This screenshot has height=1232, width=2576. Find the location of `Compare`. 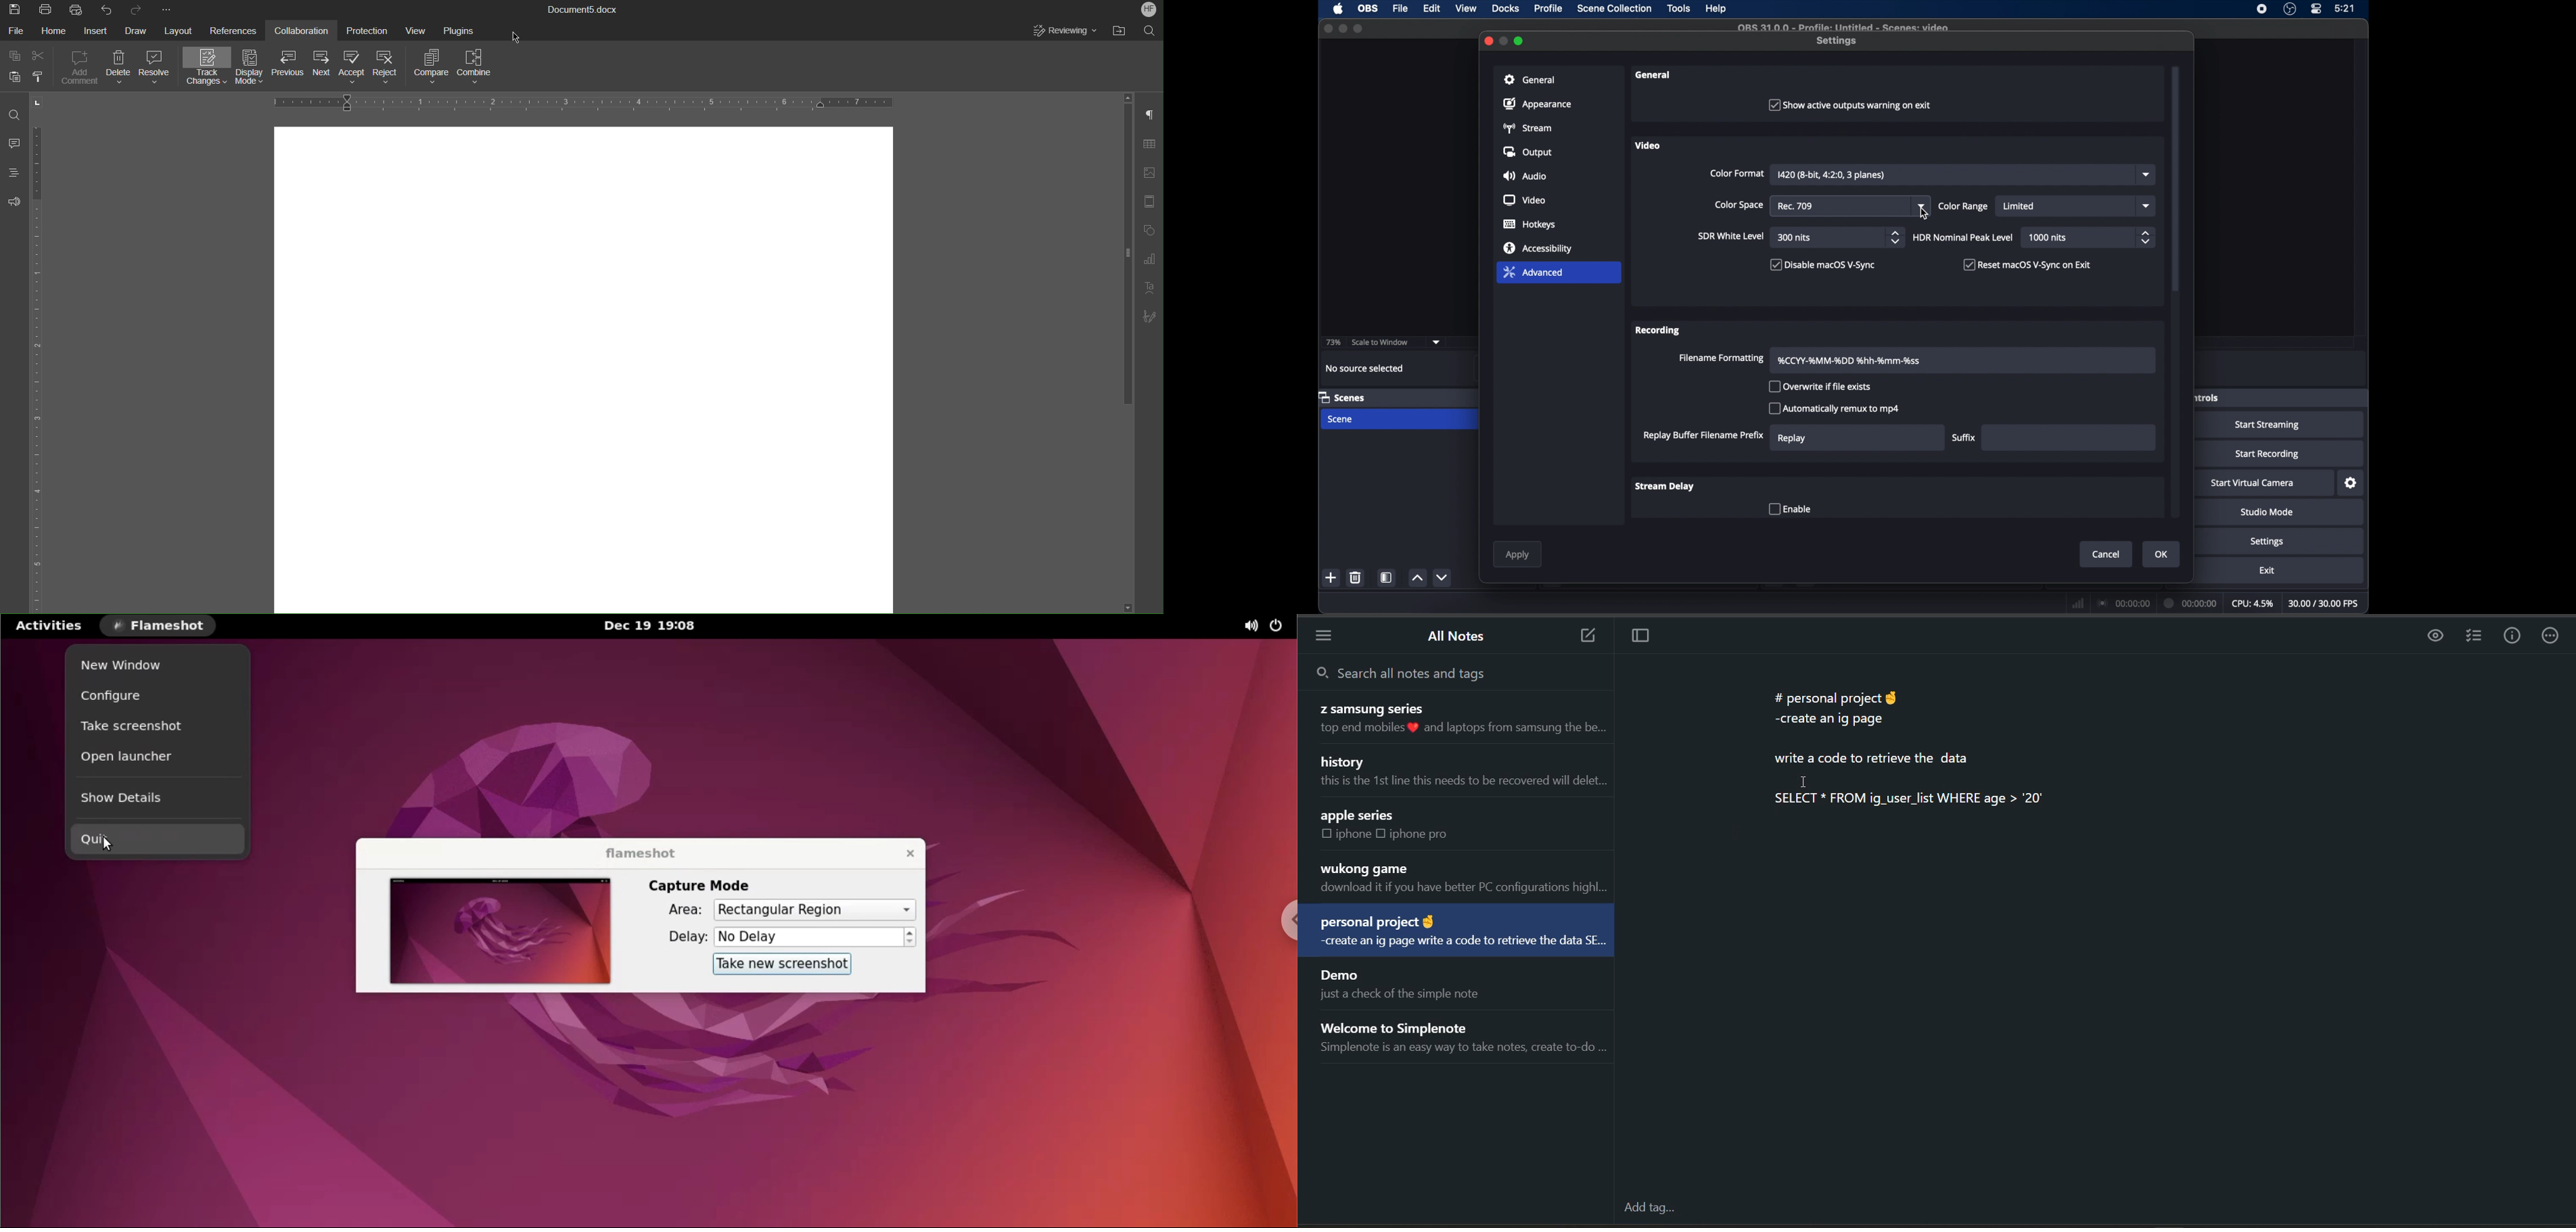

Compare is located at coordinates (434, 67).